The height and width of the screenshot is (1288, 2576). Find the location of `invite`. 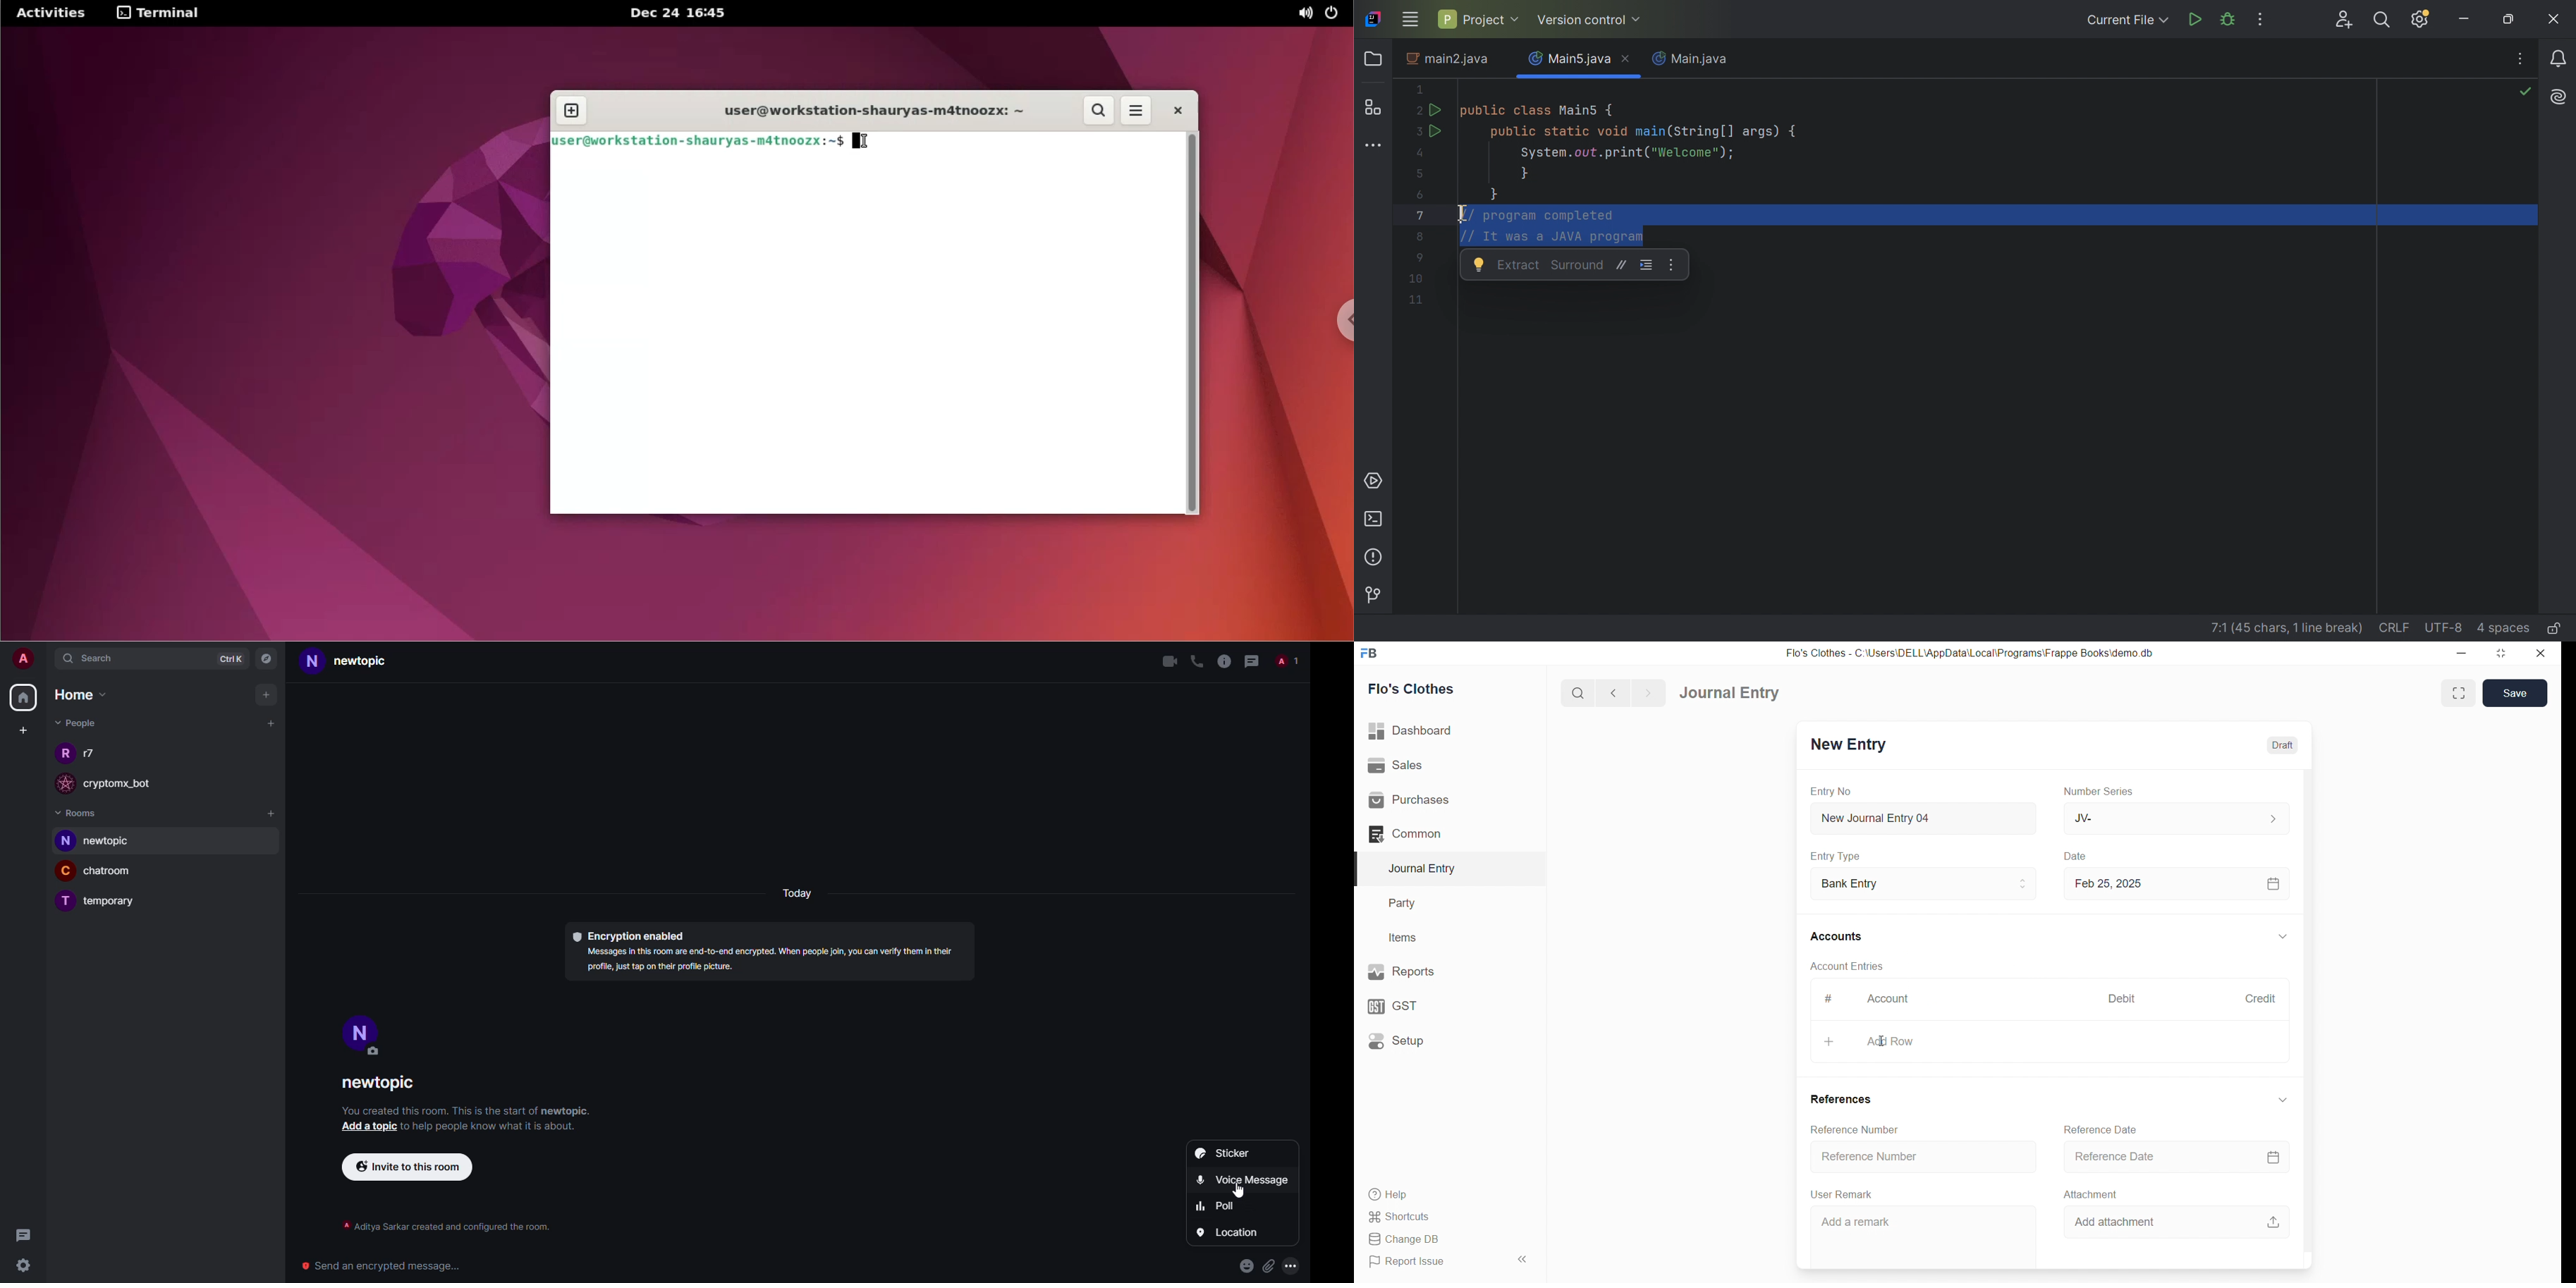

invite is located at coordinates (410, 1166).